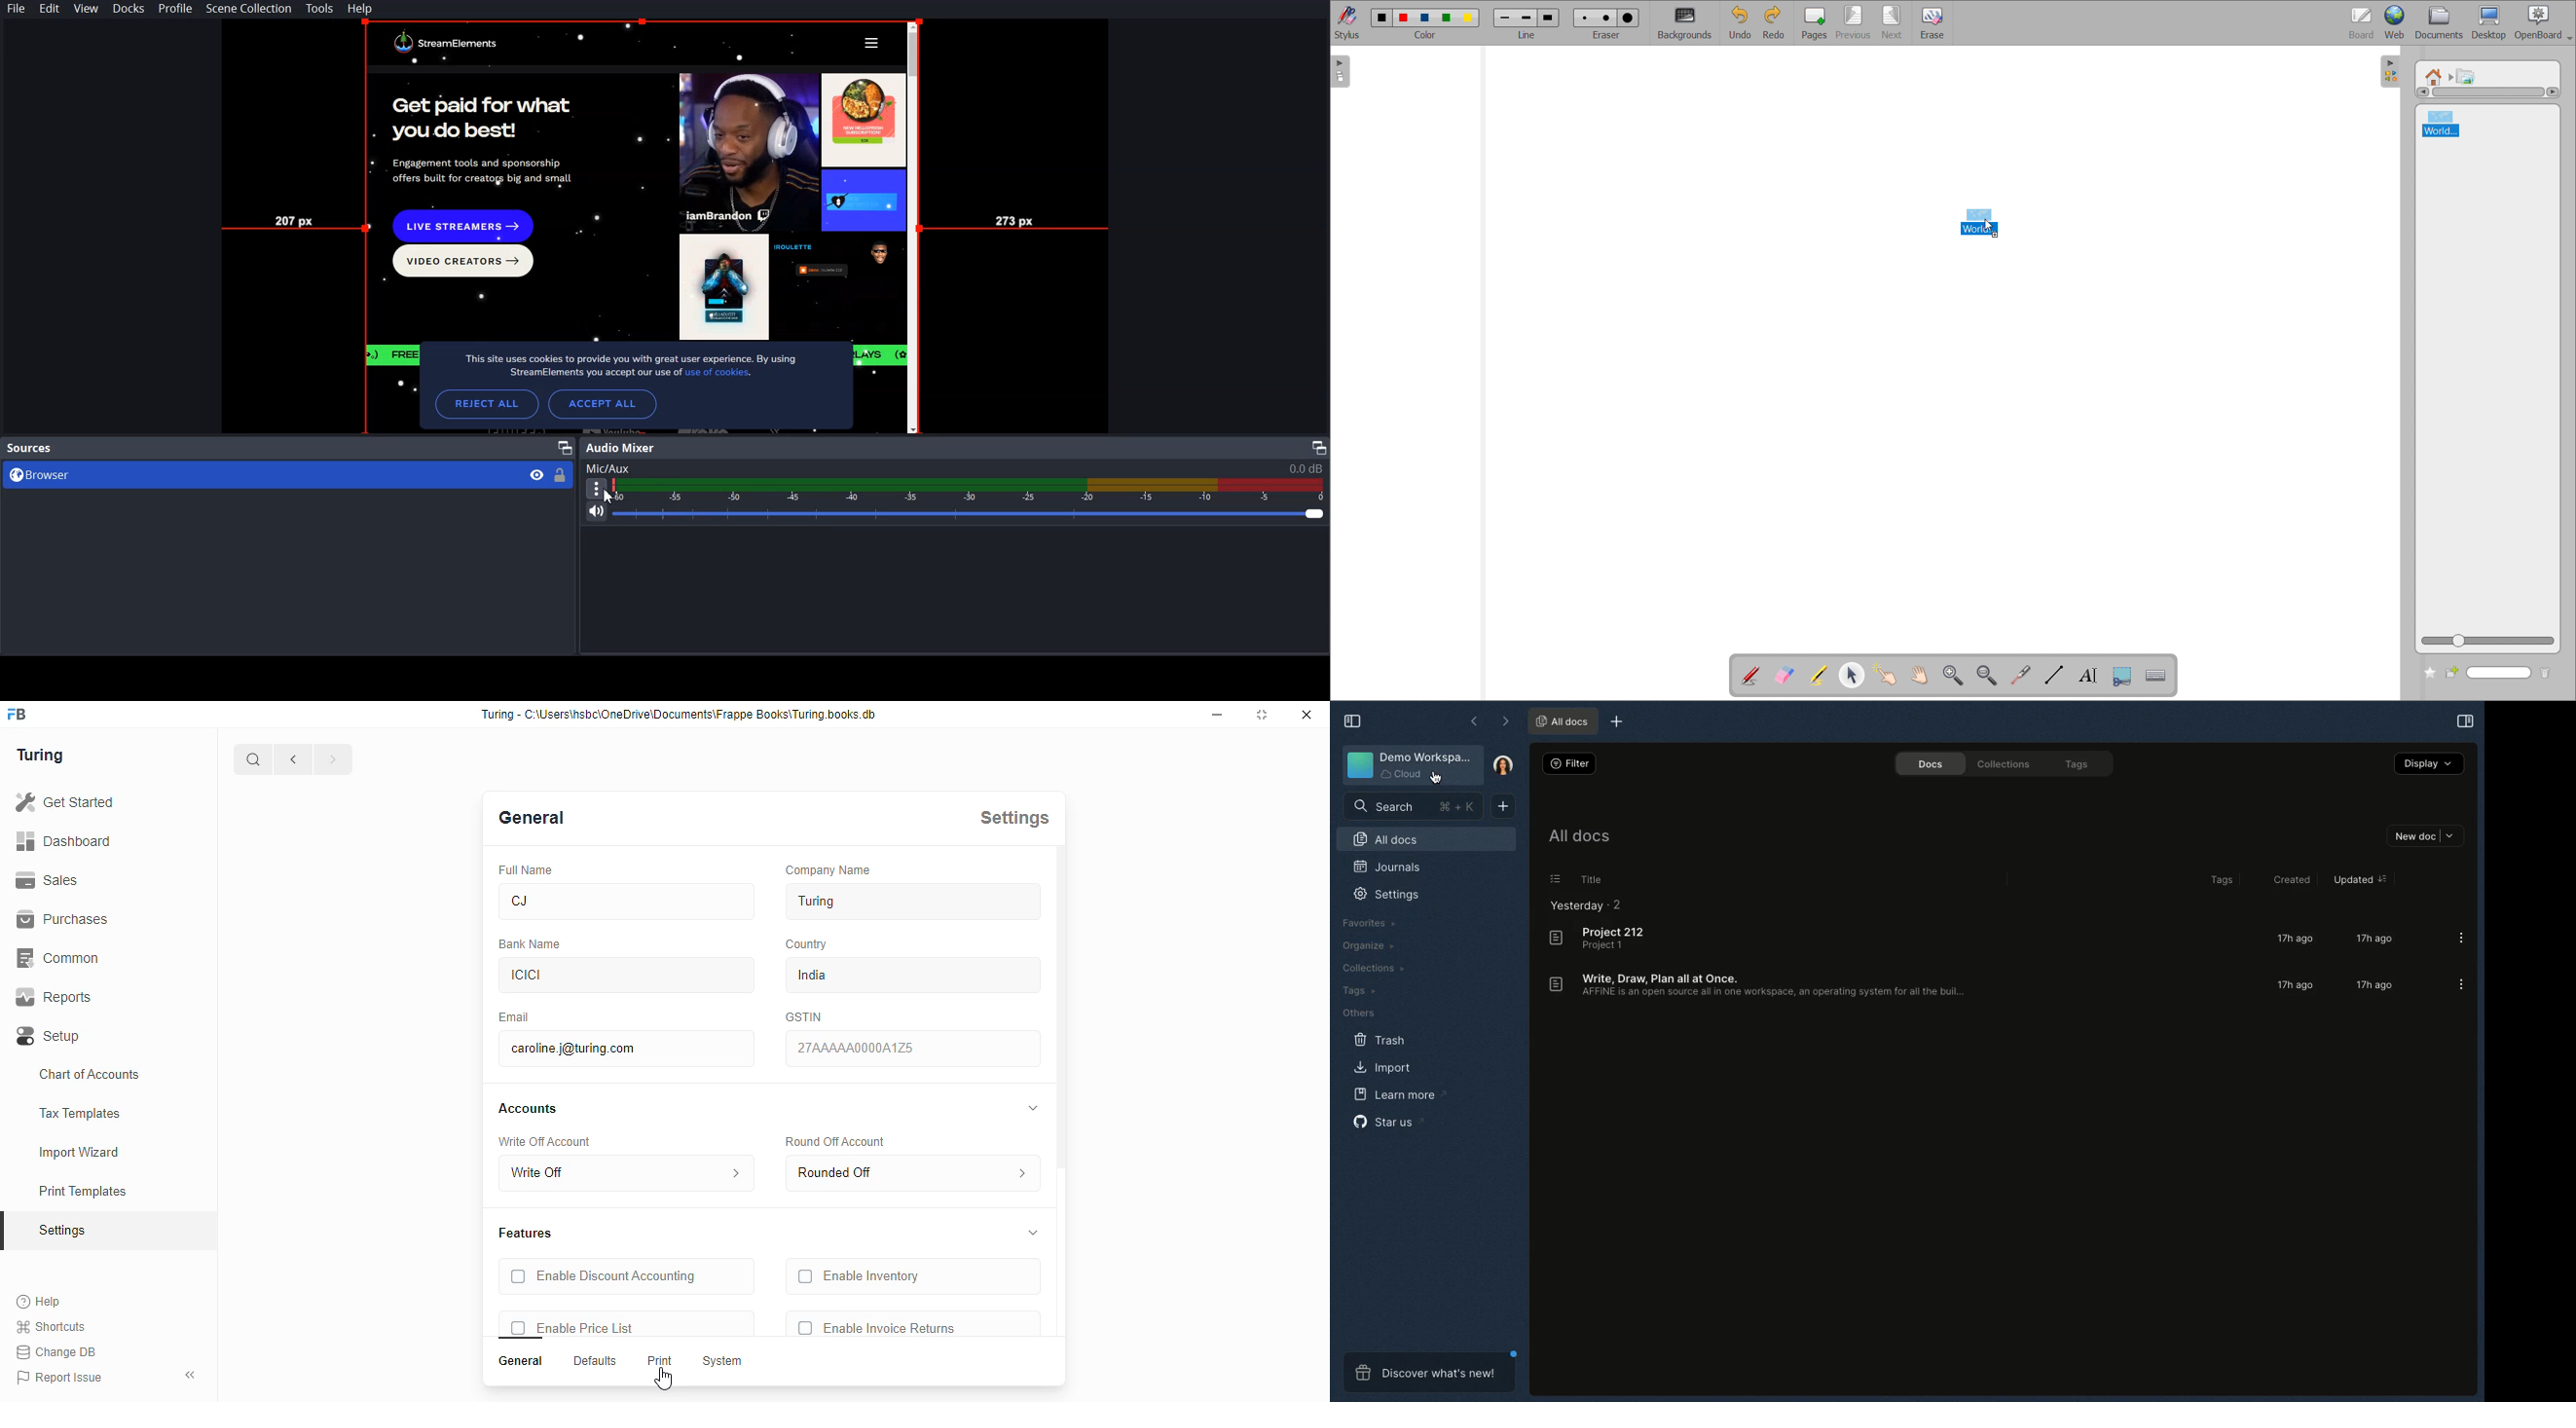  Describe the element at coordinates (39, 755) in the screenshot. I see `turing` at that location.